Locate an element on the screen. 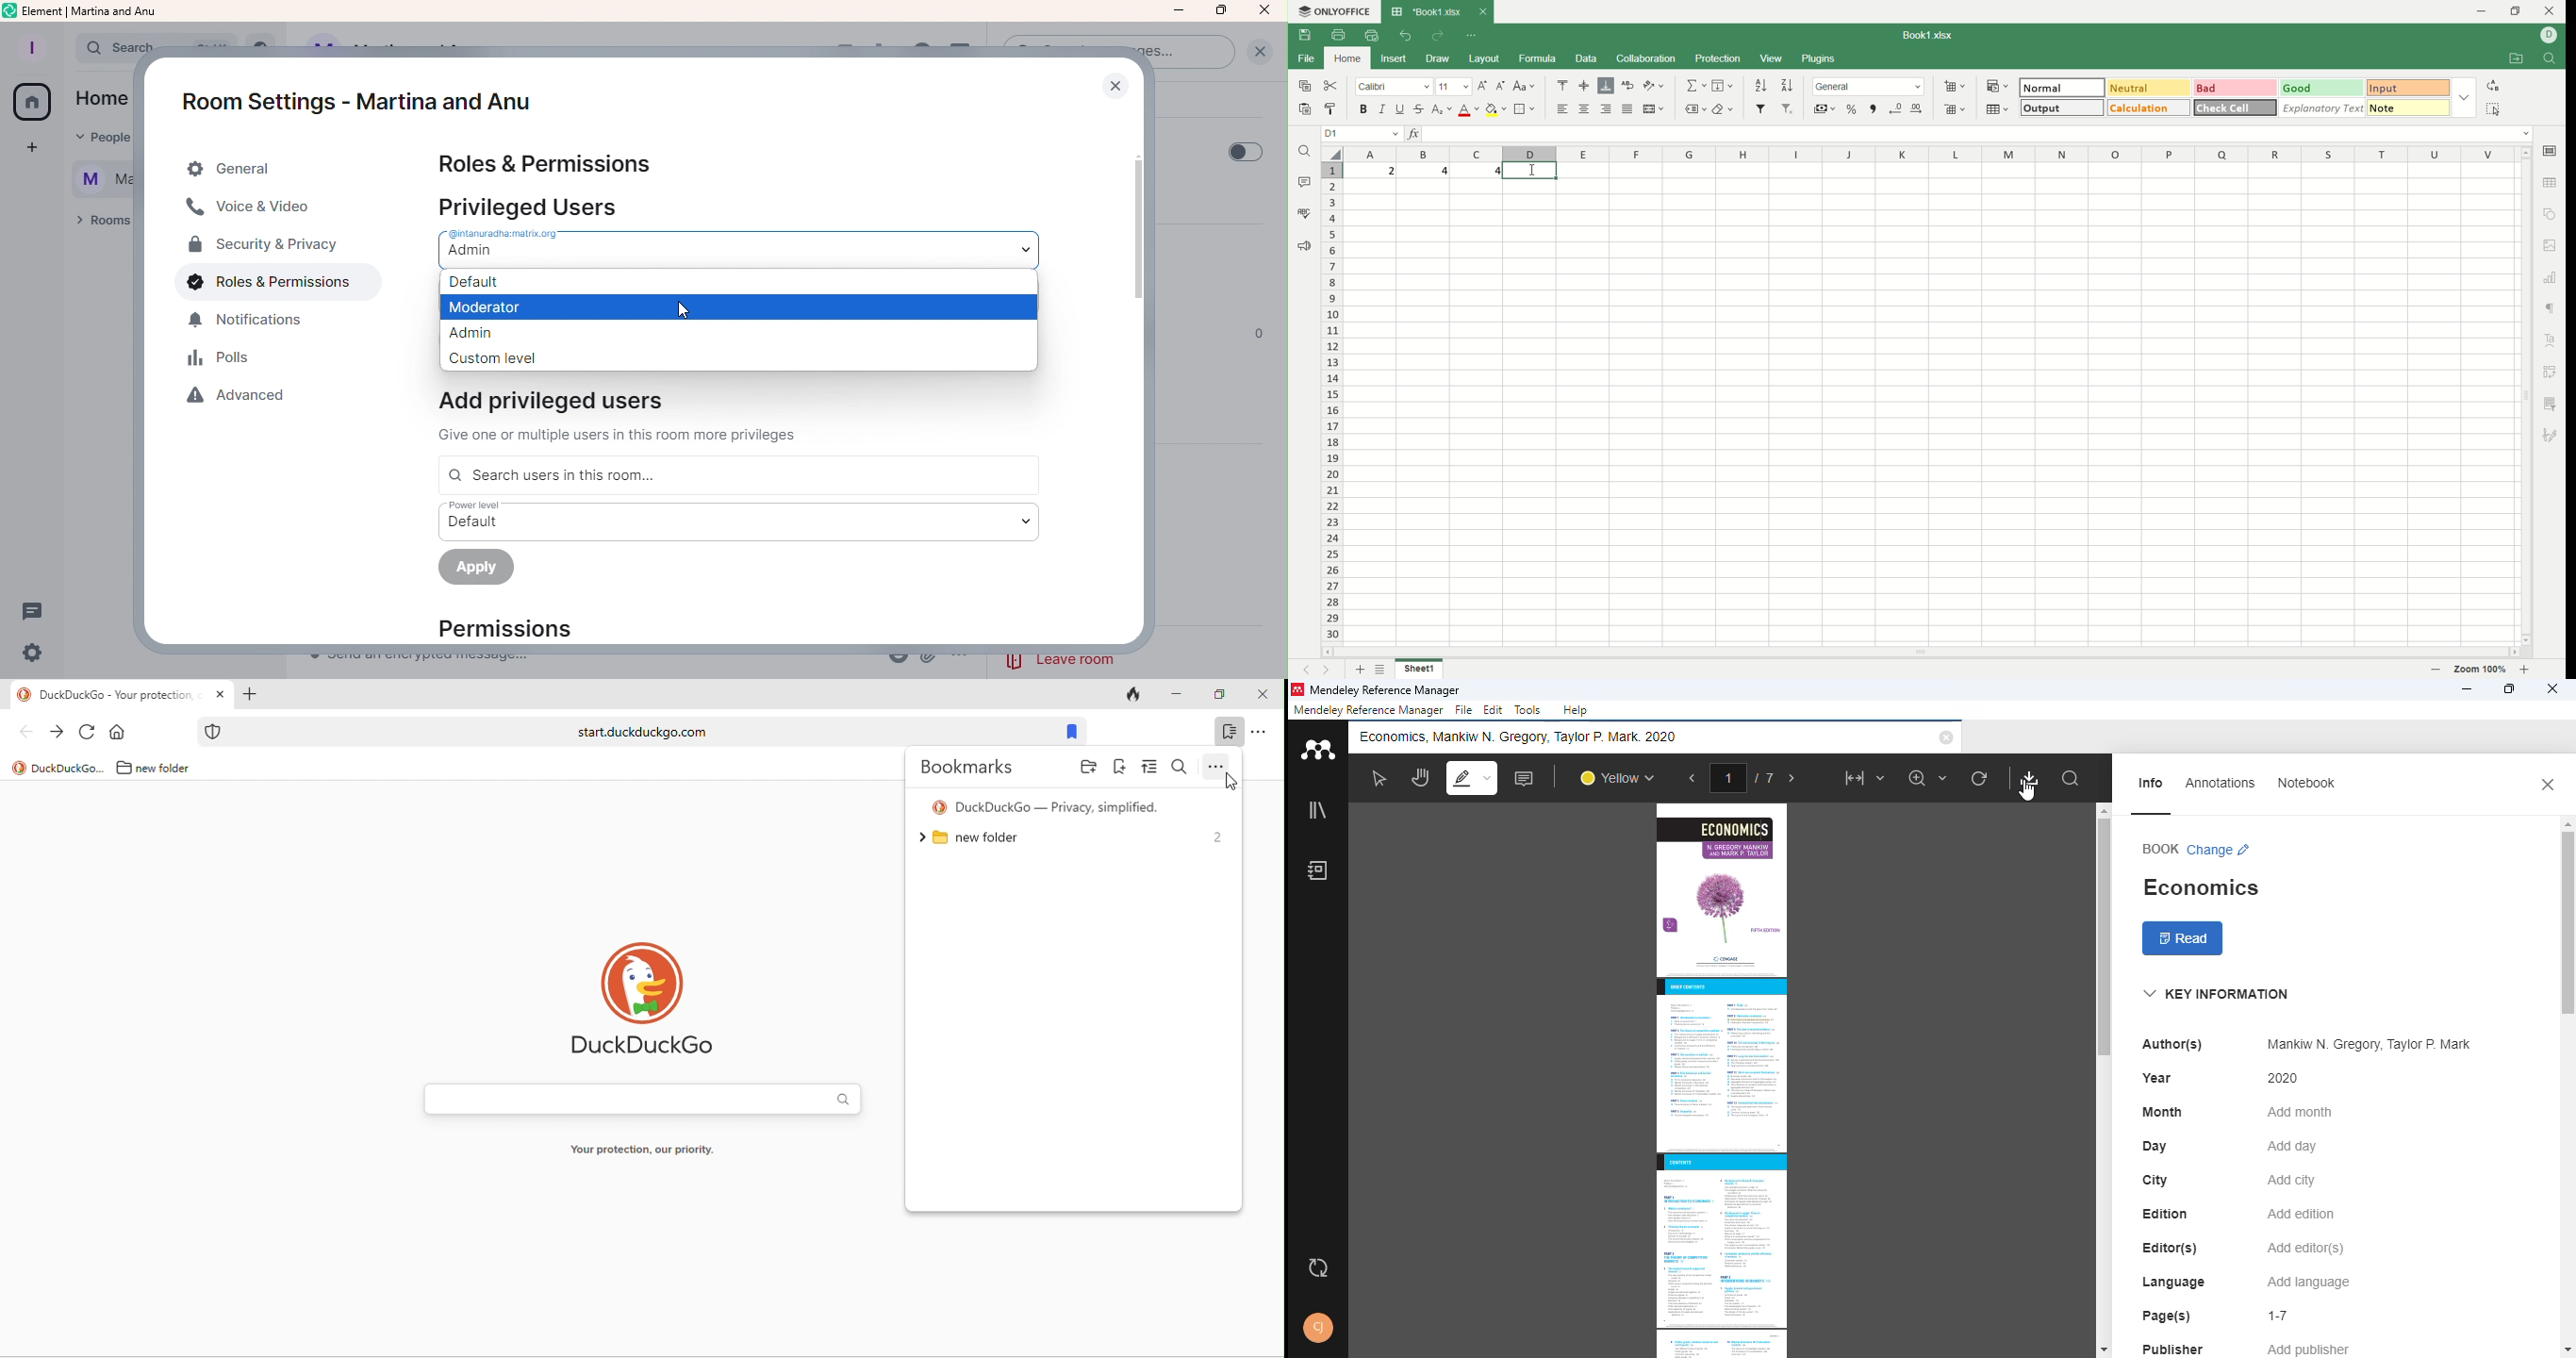 This screenshot has width=2576, height=1372. Permissions is located at coordinates (521, 628).